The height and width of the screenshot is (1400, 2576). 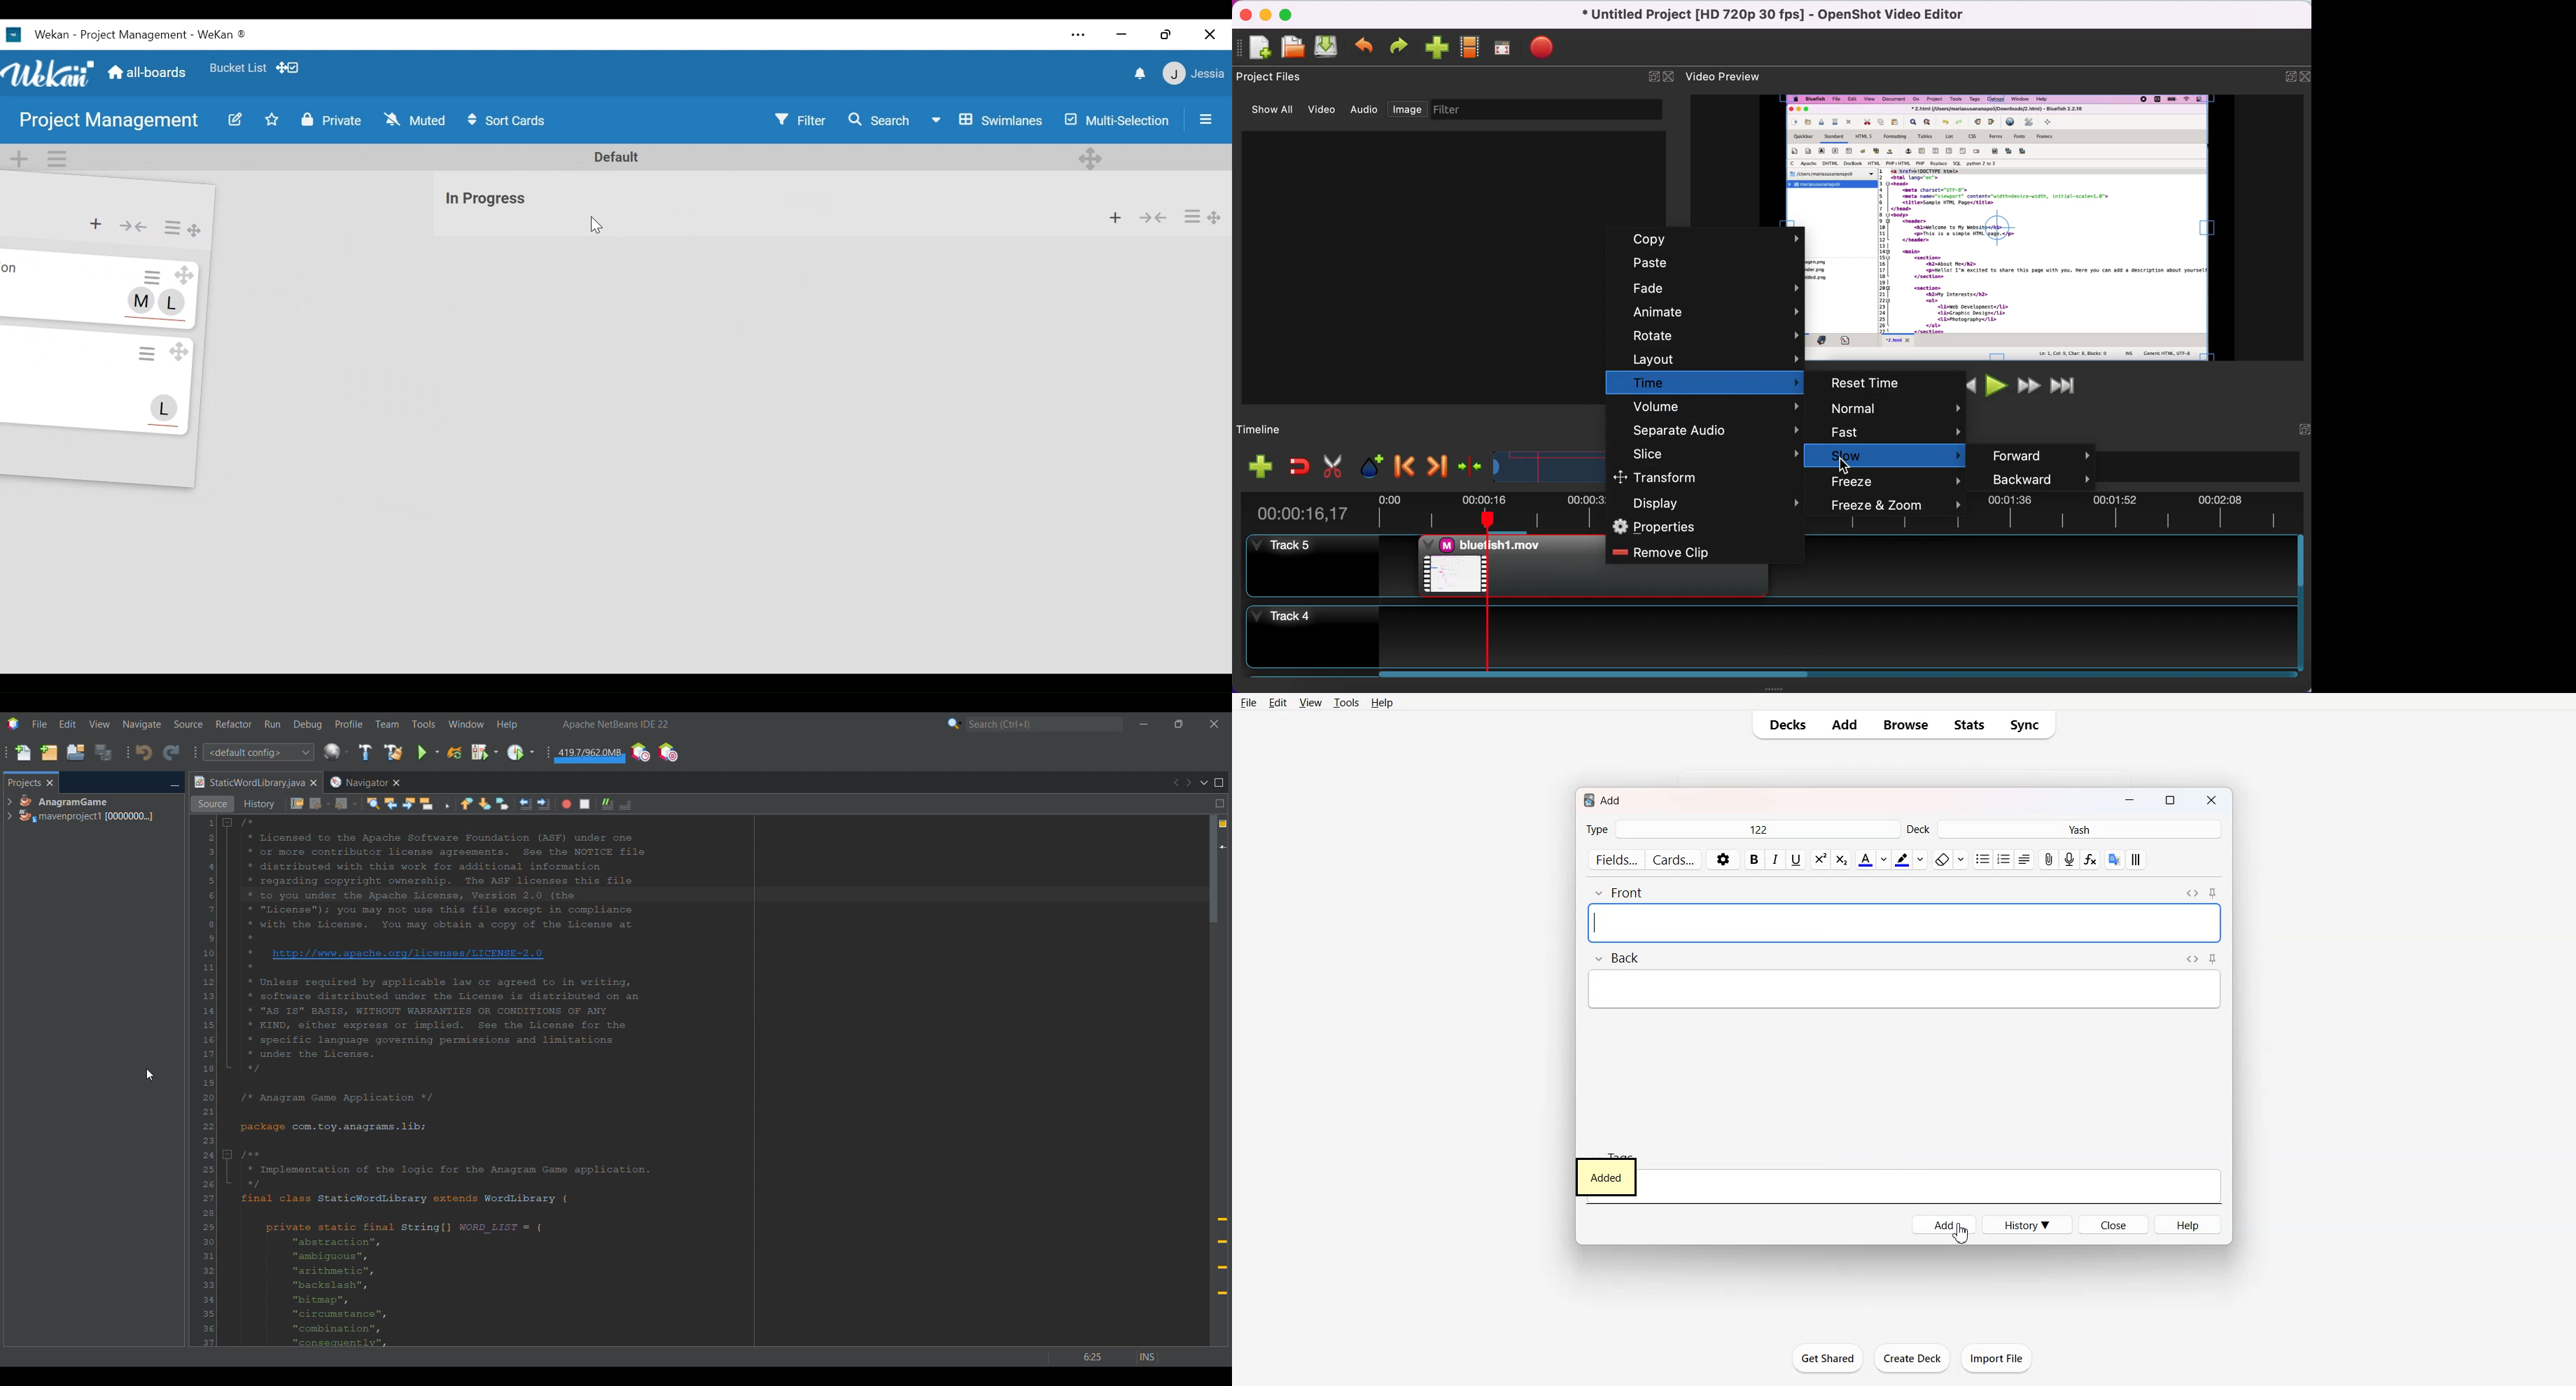 I want to click on Front, so click(x=1623, y=892).